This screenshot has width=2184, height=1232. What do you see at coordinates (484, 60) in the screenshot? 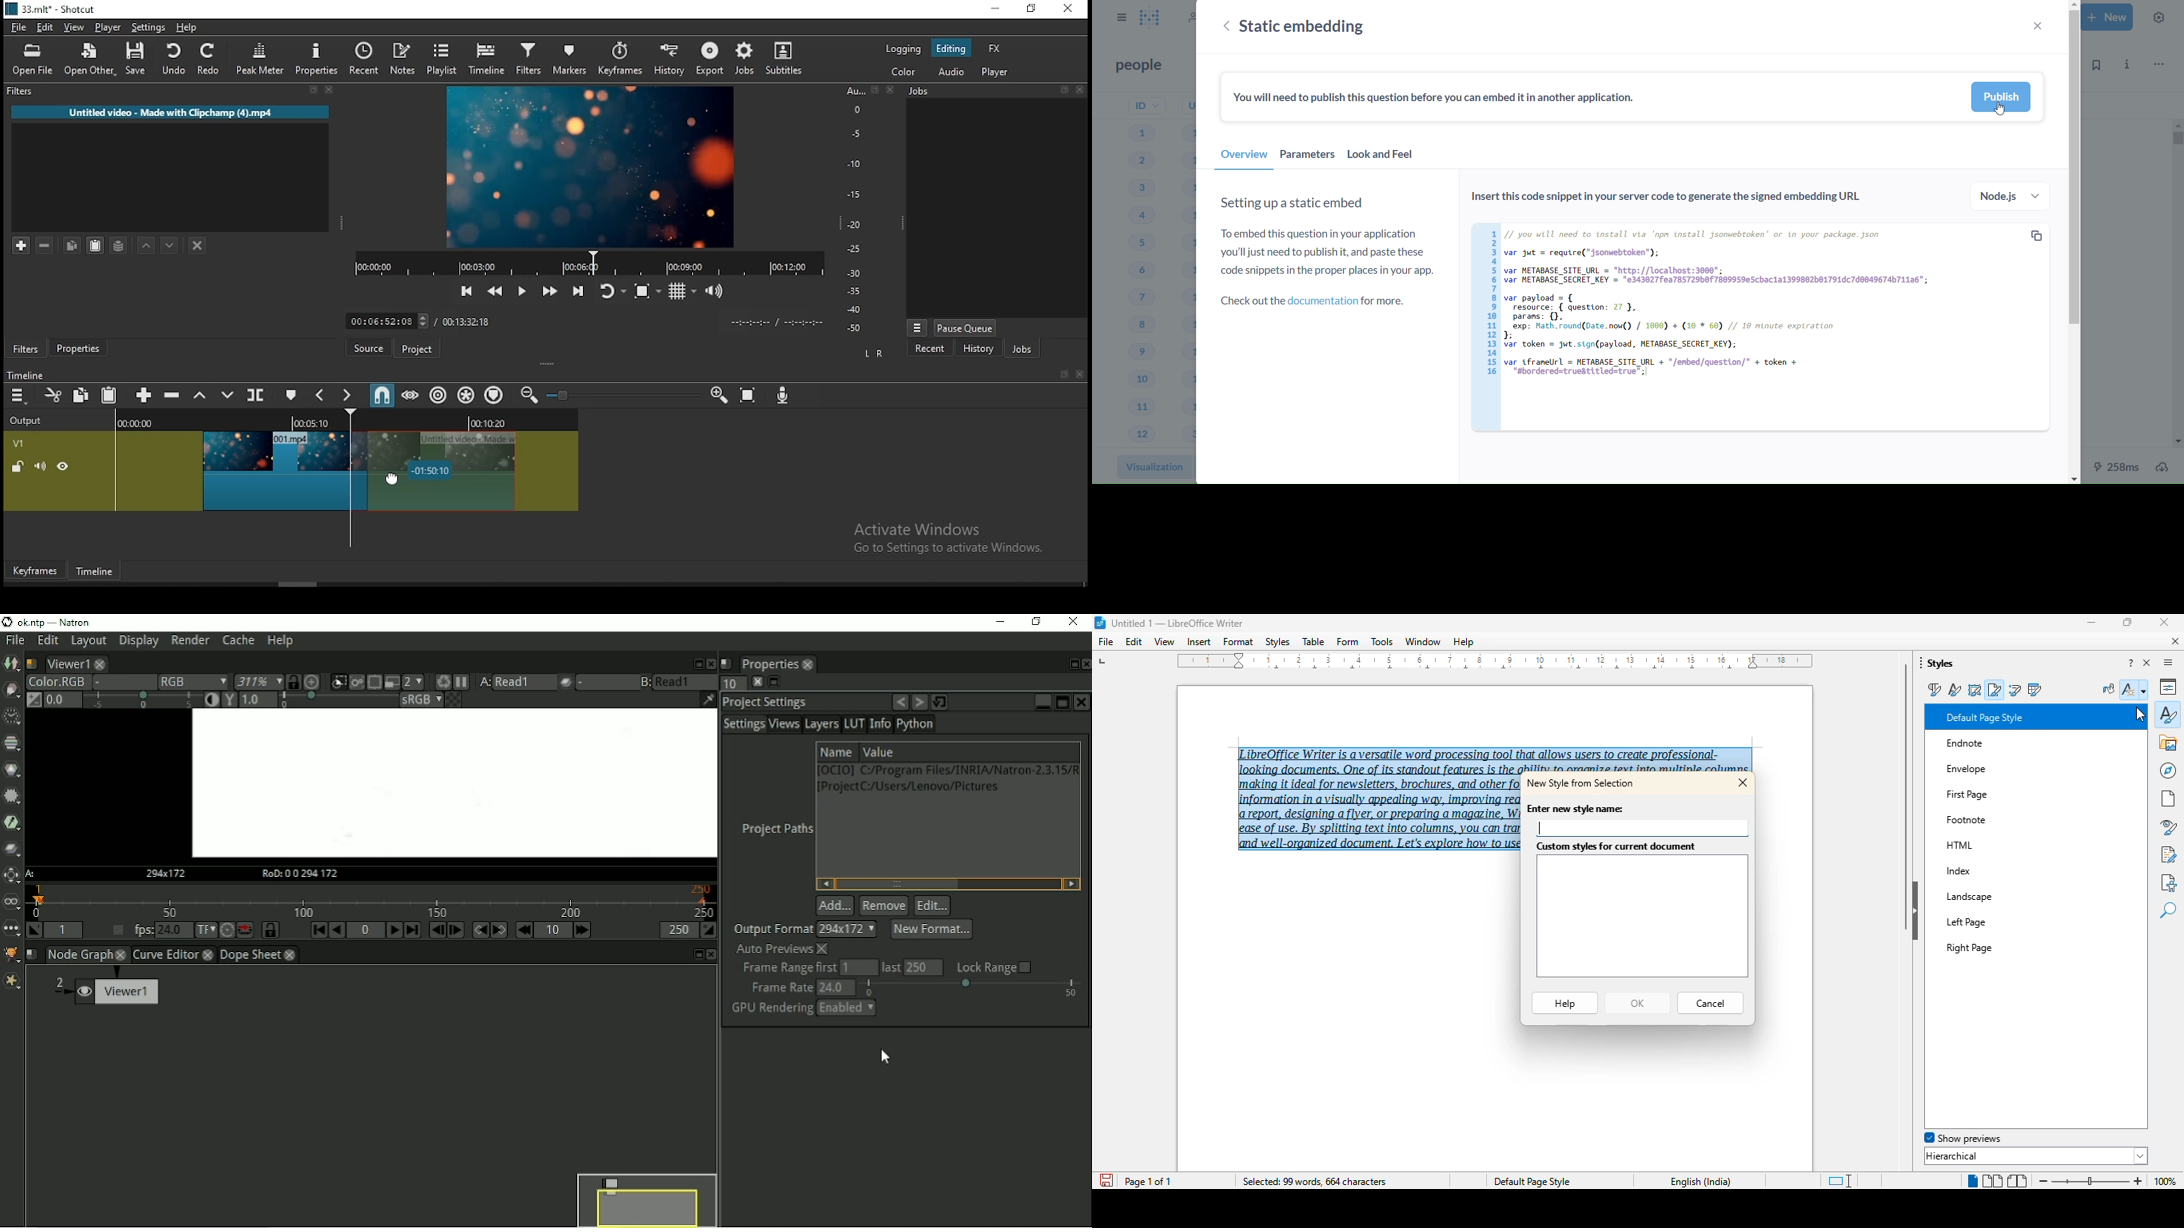
I see `timeline` at bounding box center [484, 60].